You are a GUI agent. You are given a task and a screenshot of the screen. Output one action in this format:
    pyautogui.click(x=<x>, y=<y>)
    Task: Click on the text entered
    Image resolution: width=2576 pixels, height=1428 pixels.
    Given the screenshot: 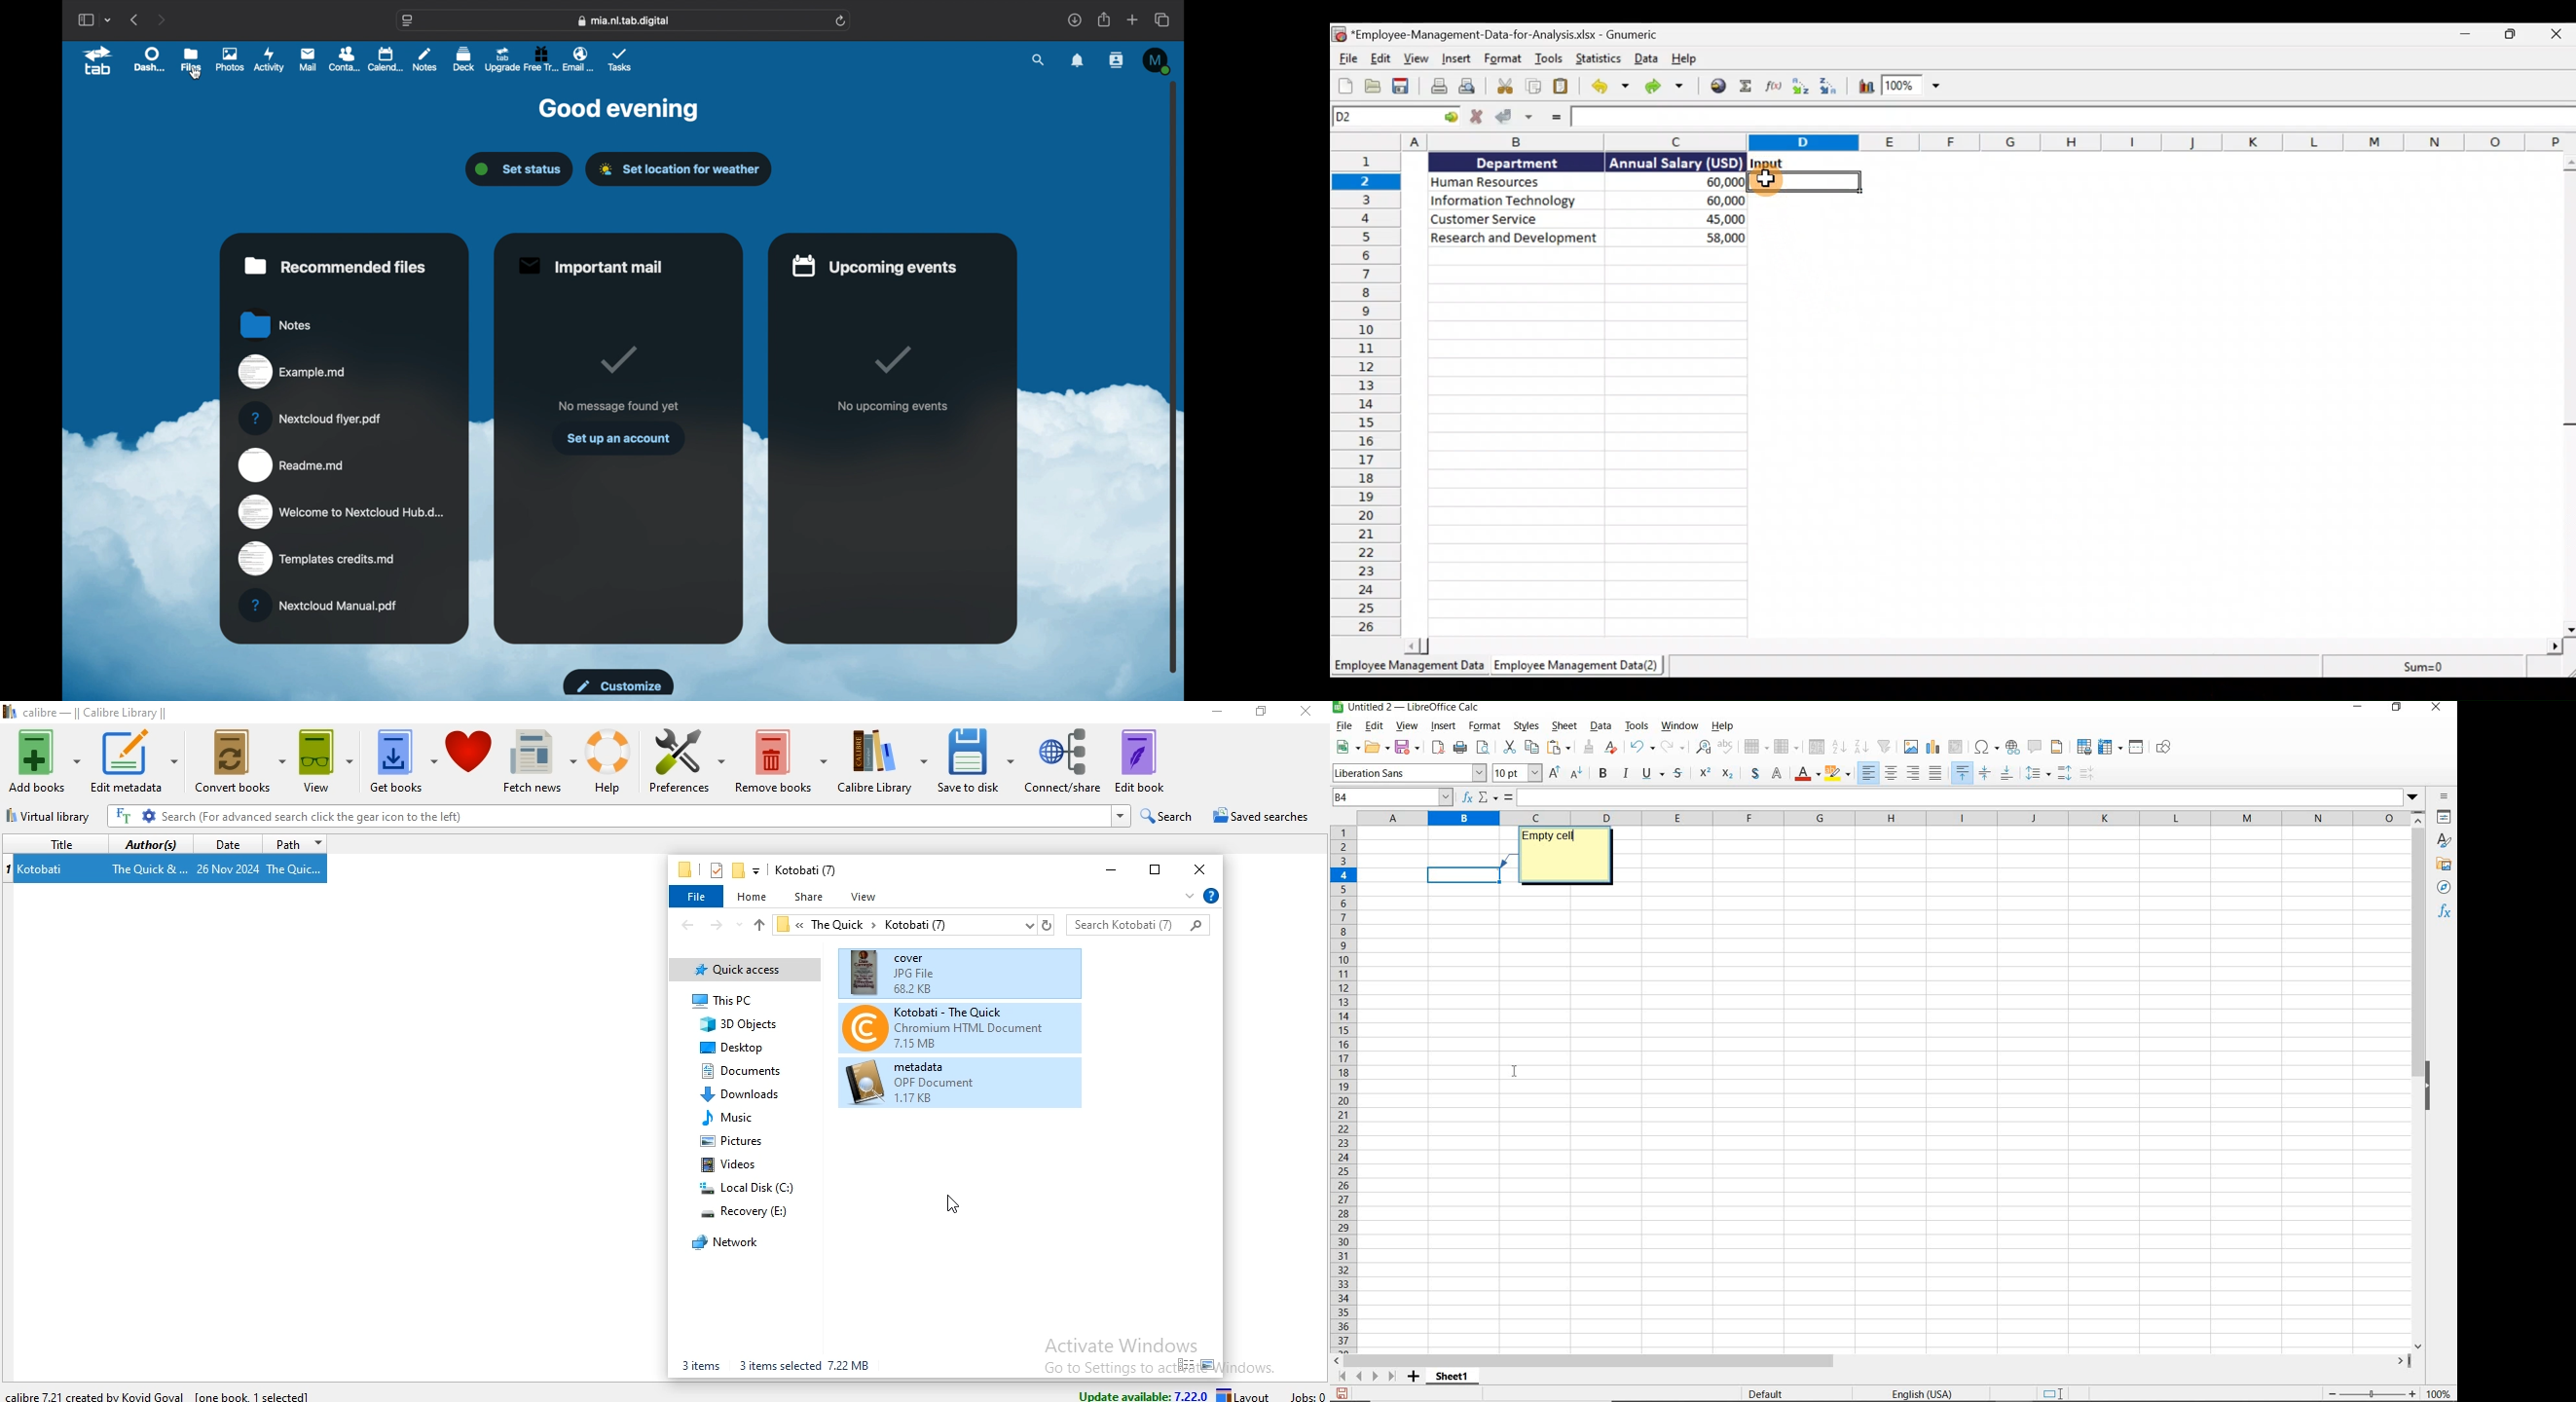 What is the action you would take?
    pyautogui.click(x=1565, y=841)
    